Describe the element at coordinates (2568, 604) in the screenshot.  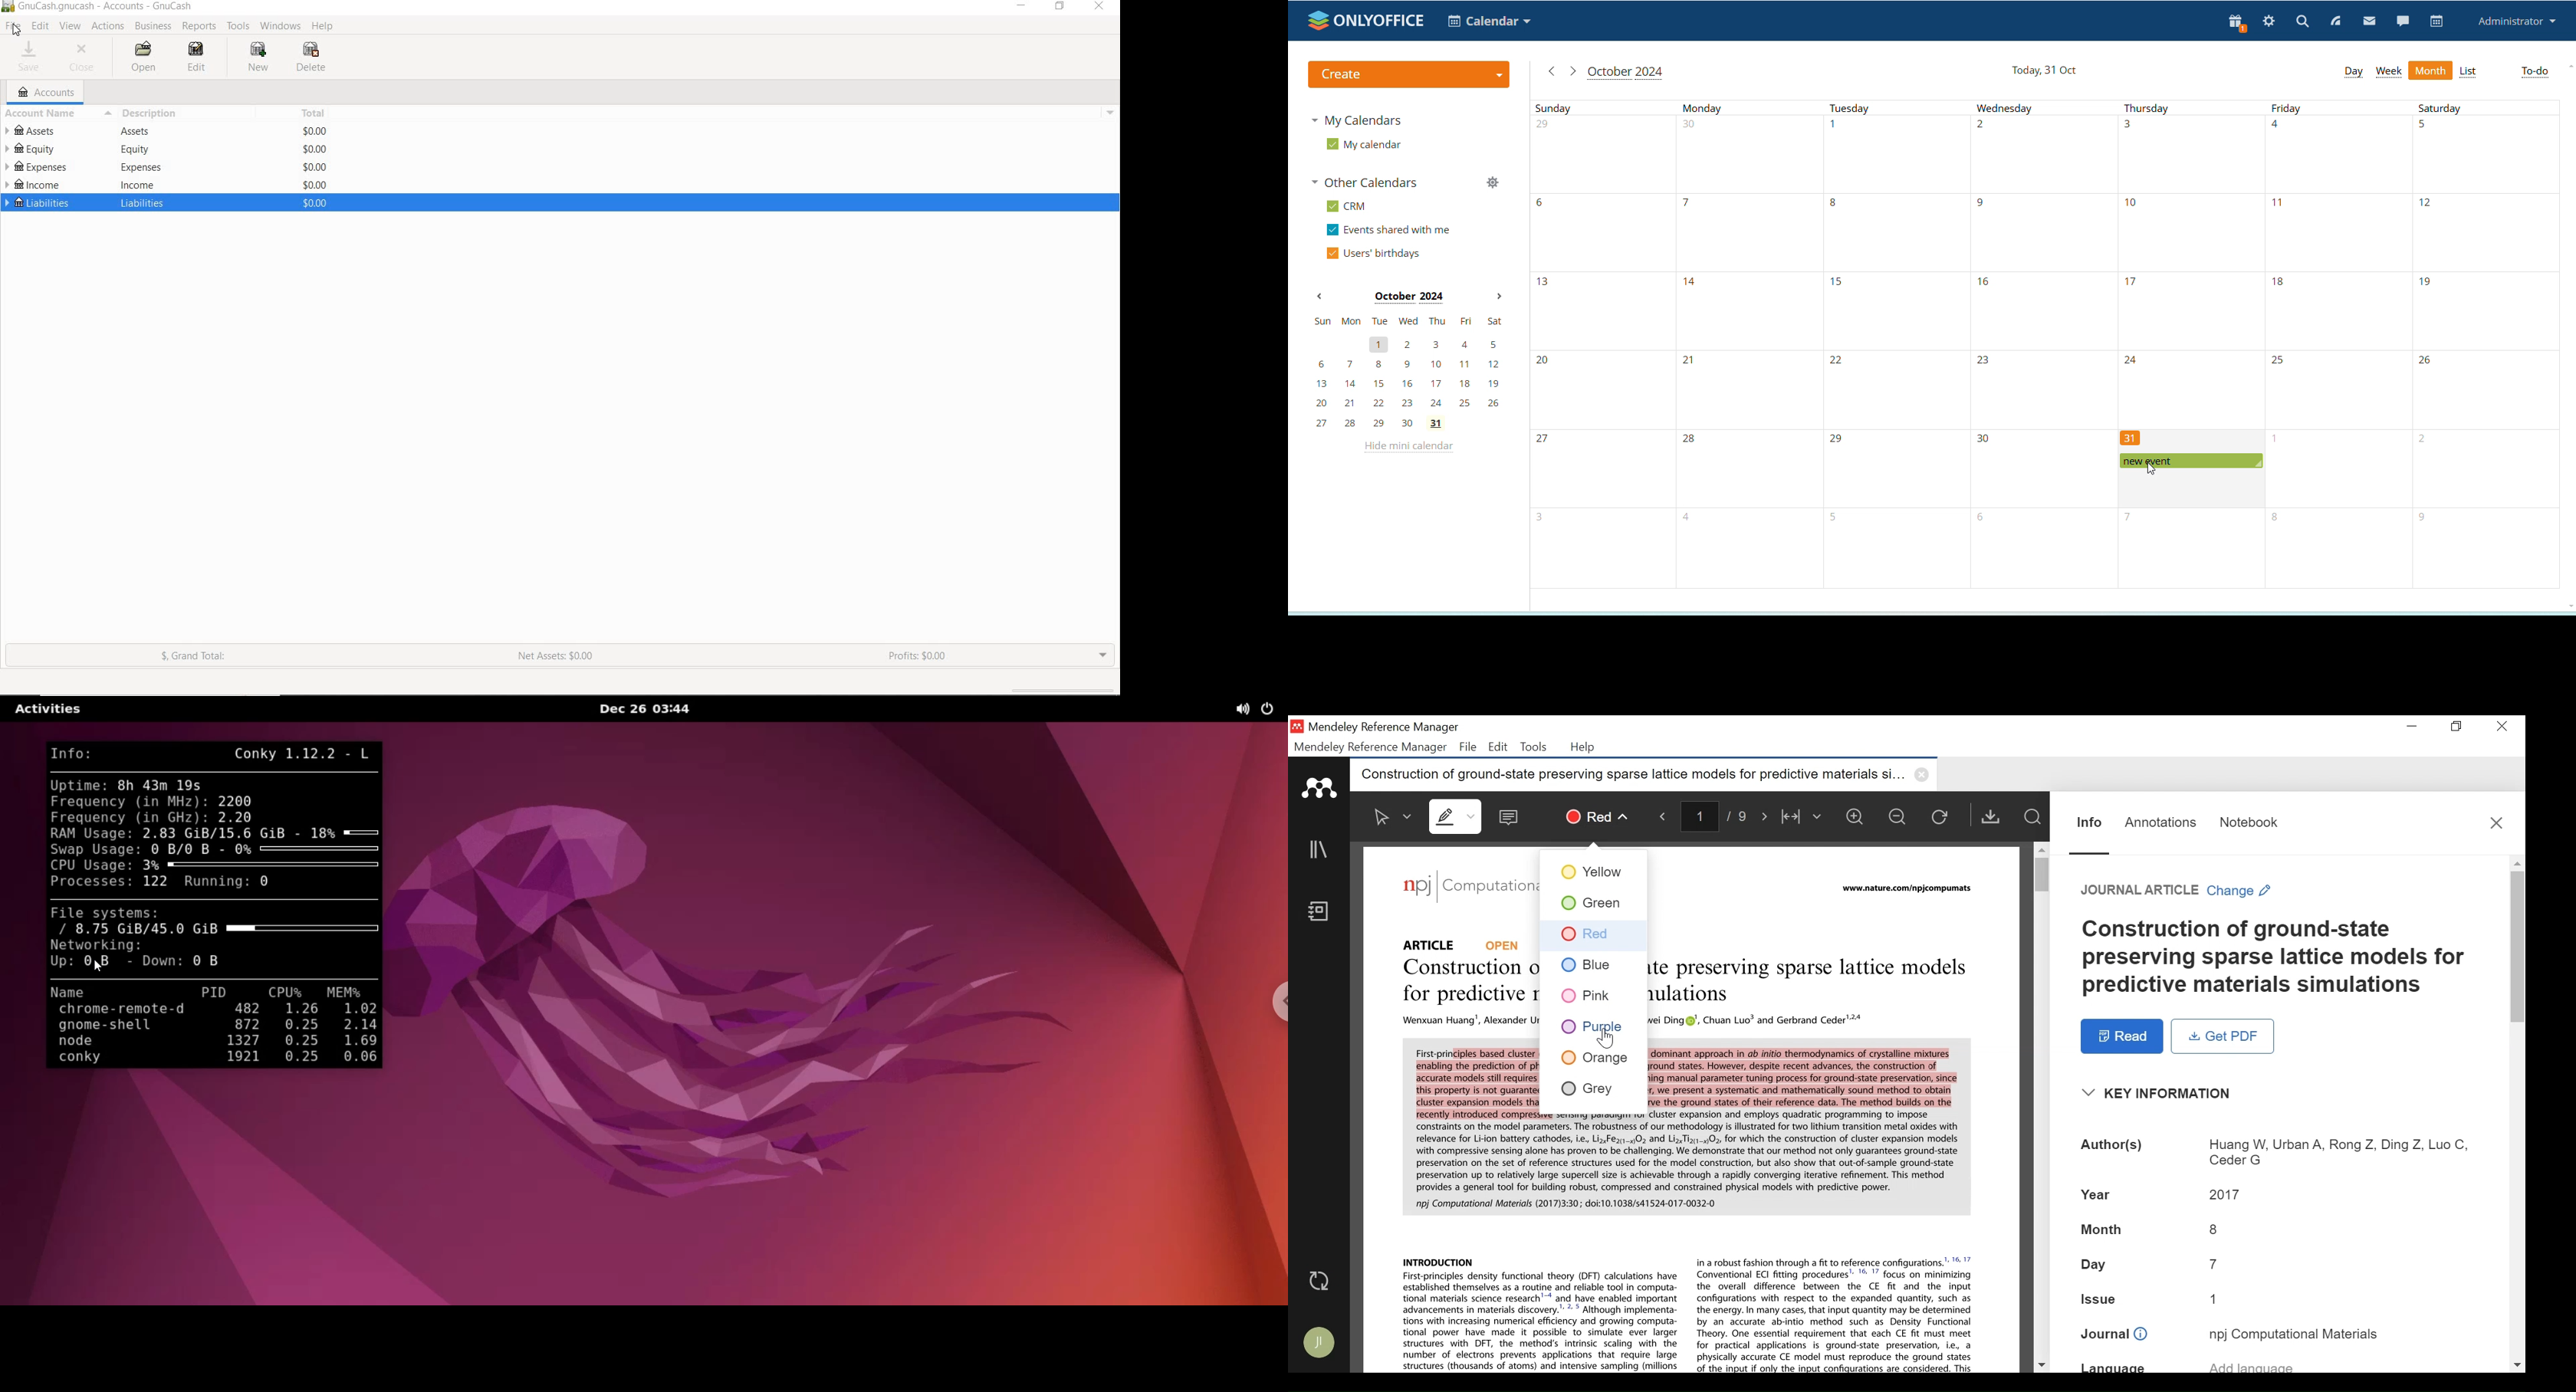
I see `scroll down` at that location.